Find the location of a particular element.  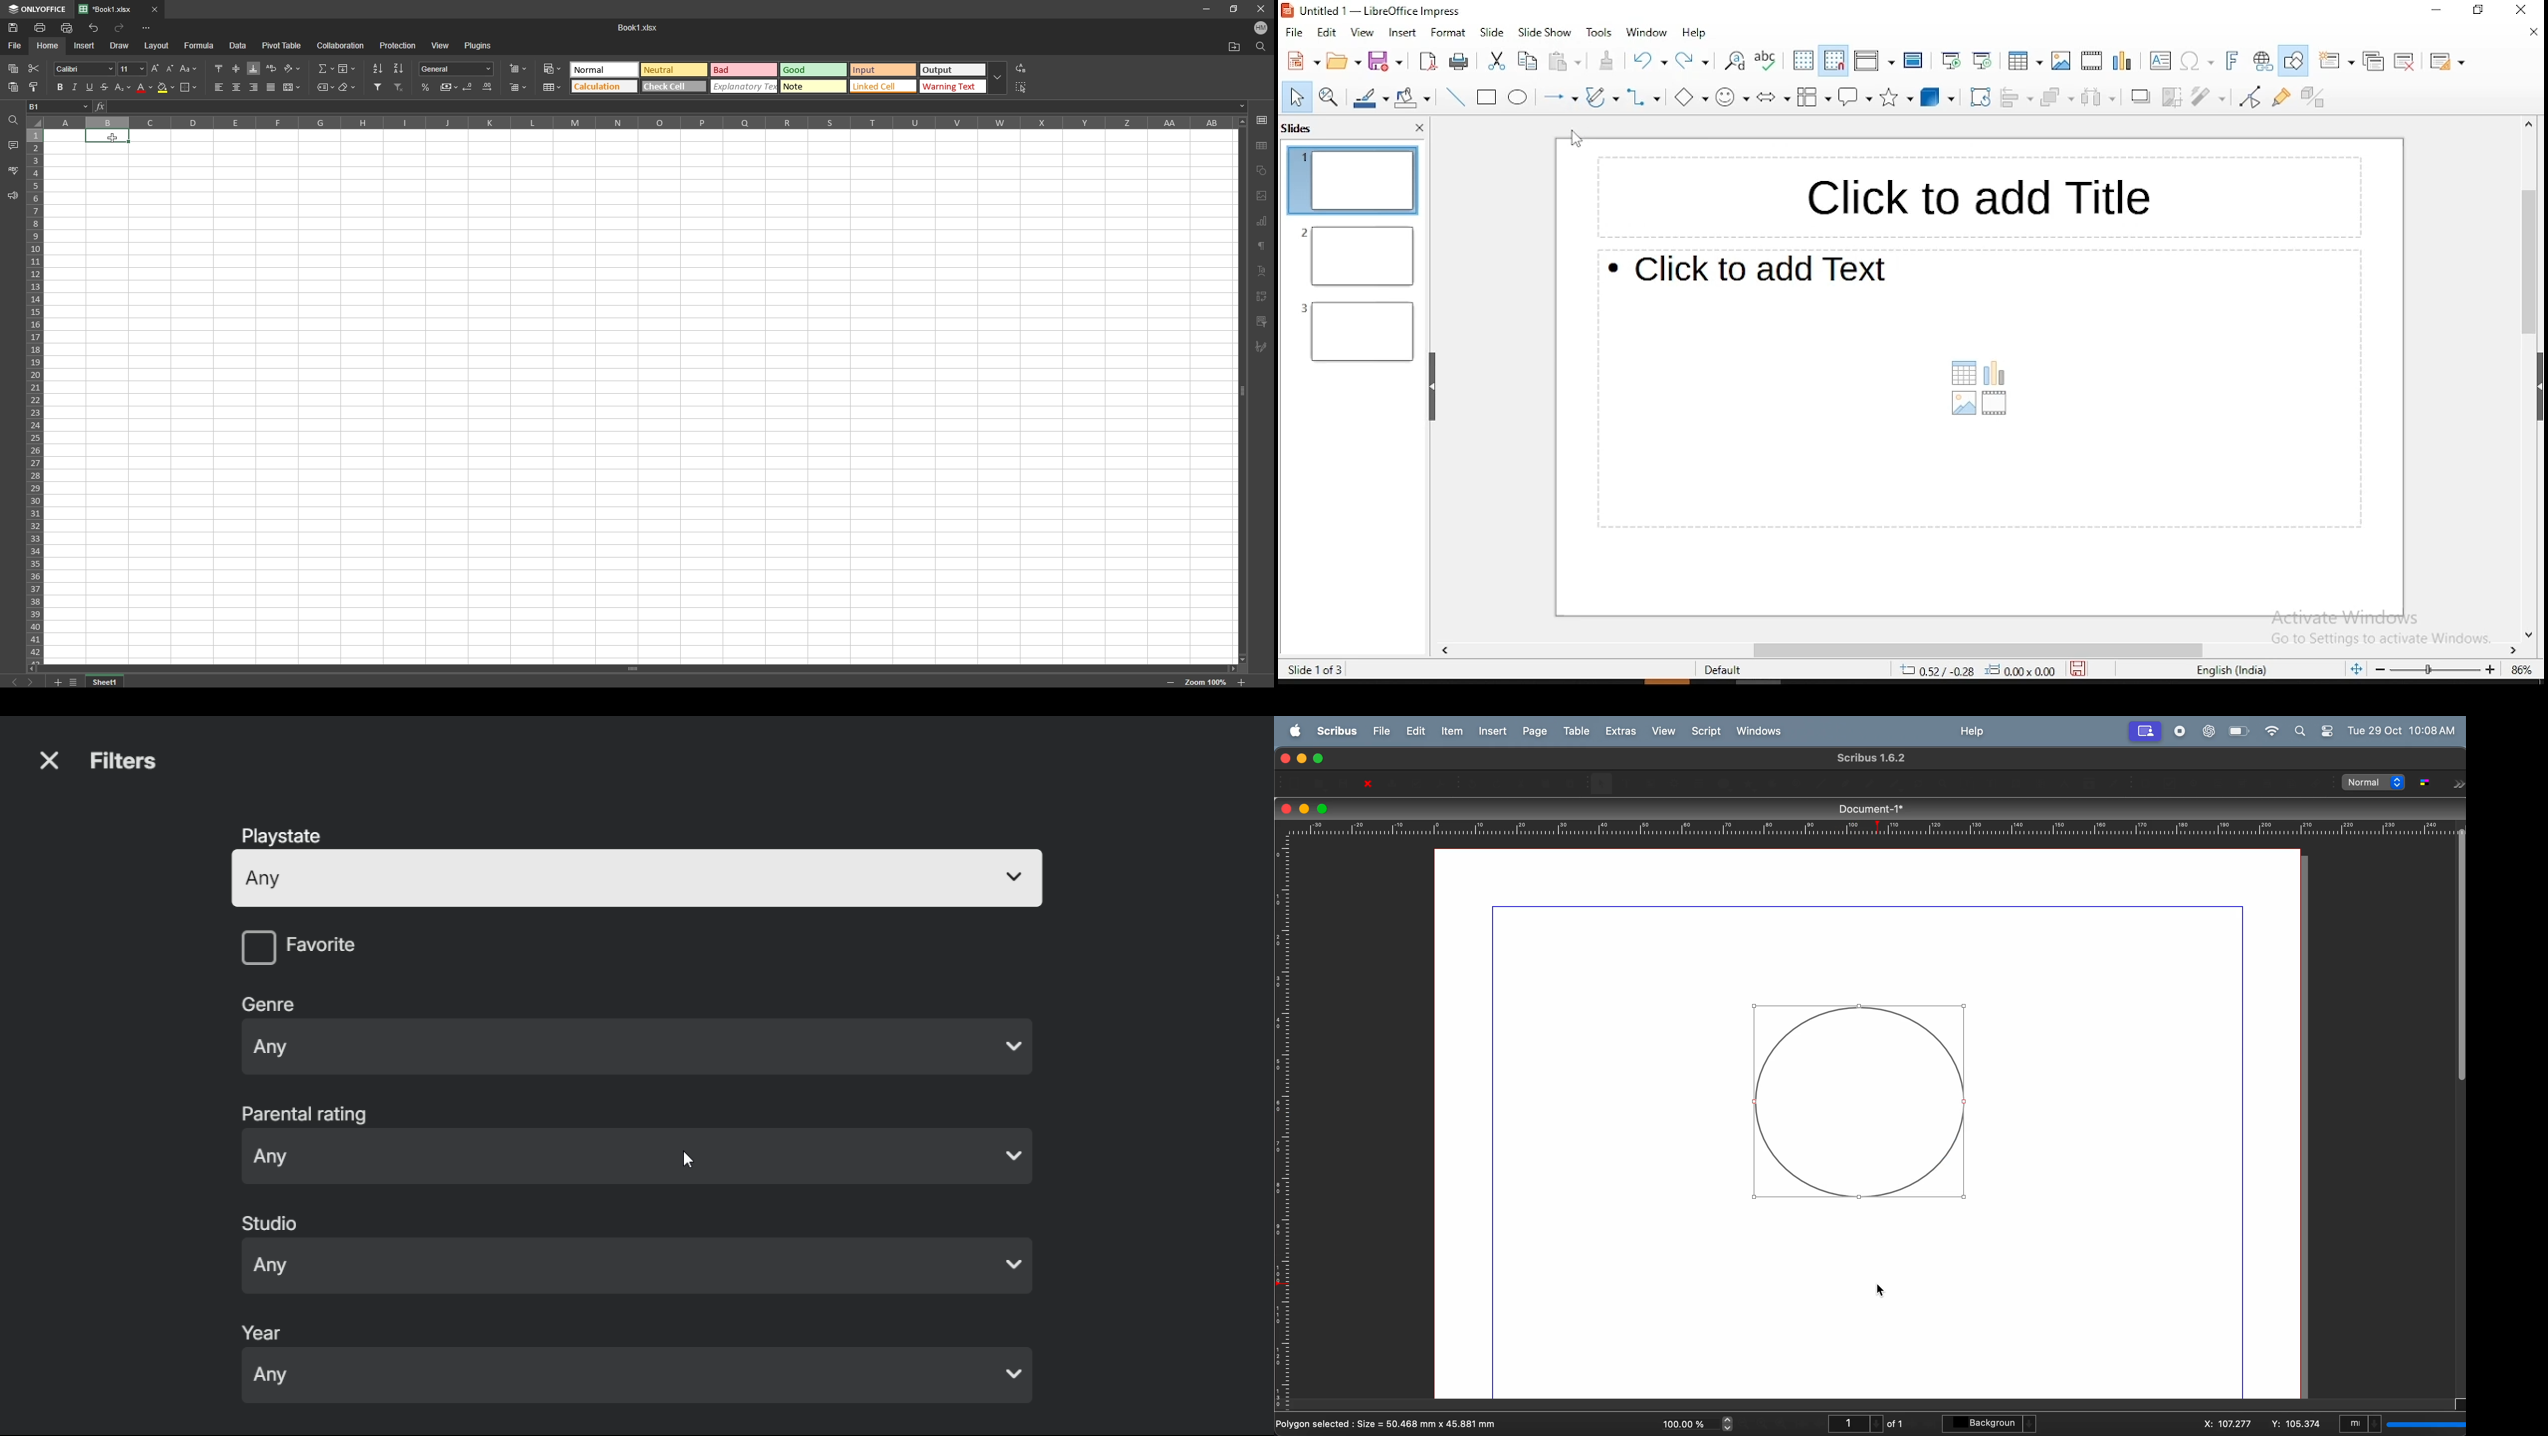

merge and center is located at coordinates (291, 87).